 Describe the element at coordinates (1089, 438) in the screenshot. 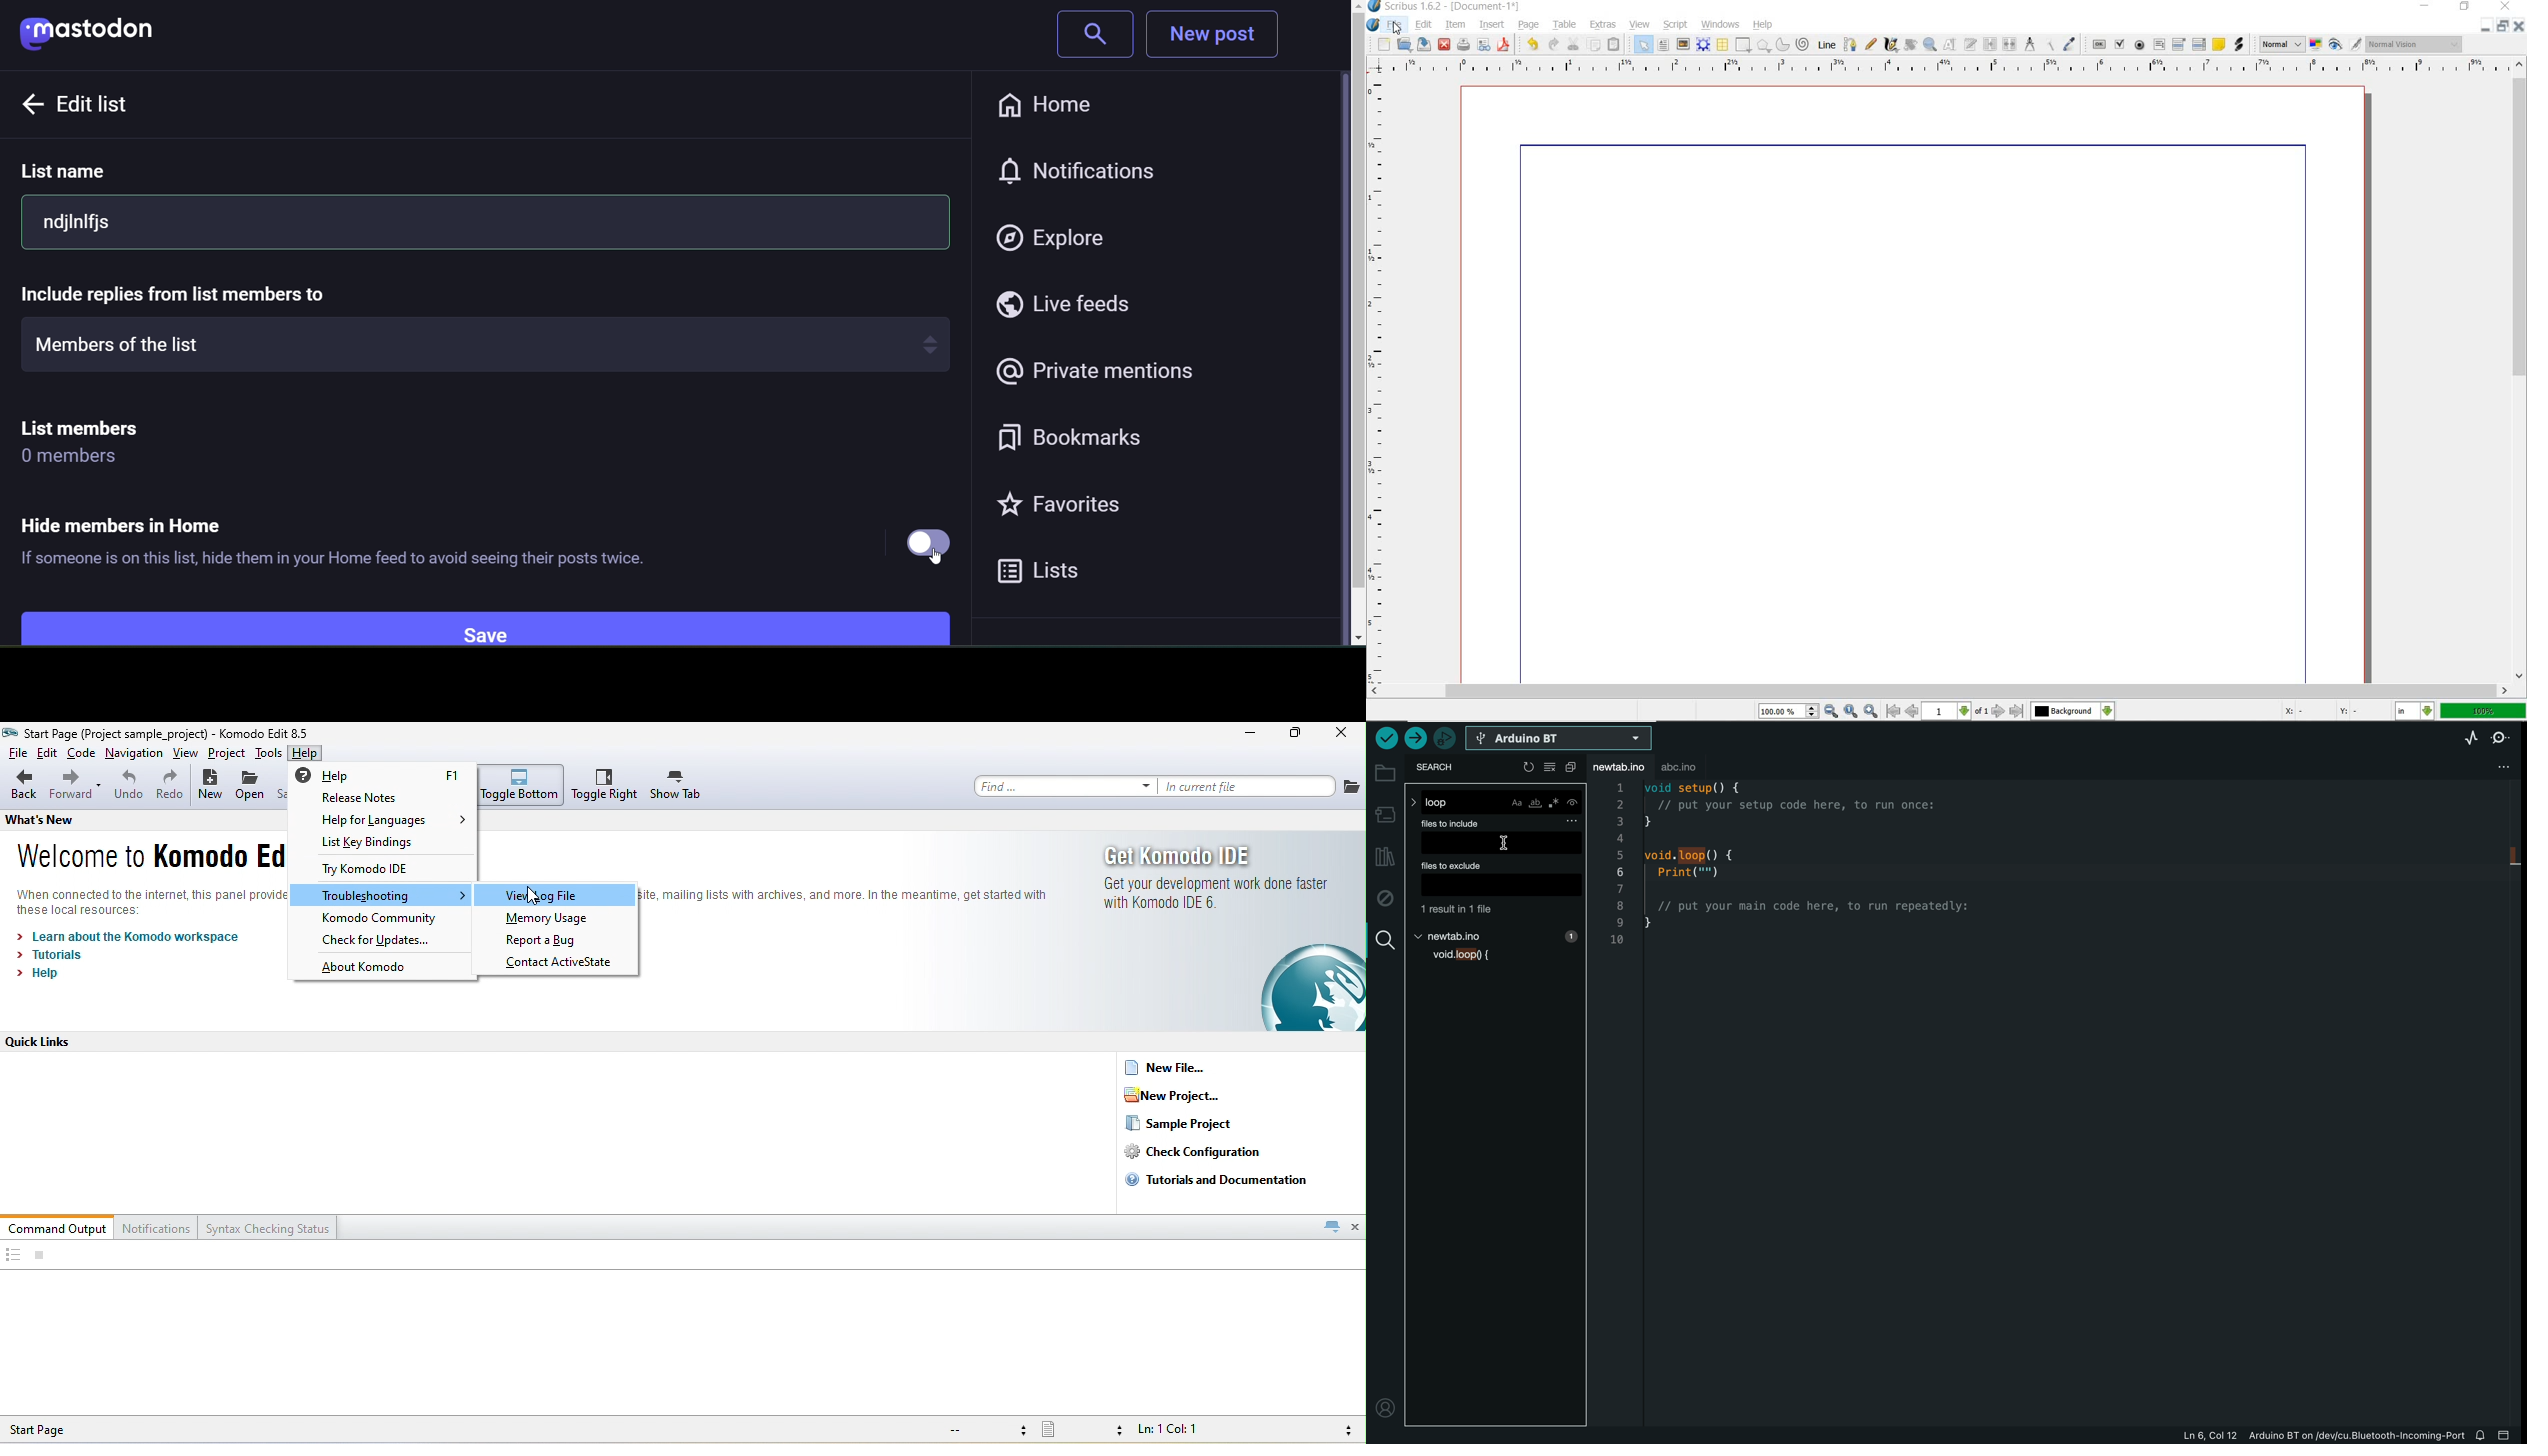

I see `bookmarks` at that location.